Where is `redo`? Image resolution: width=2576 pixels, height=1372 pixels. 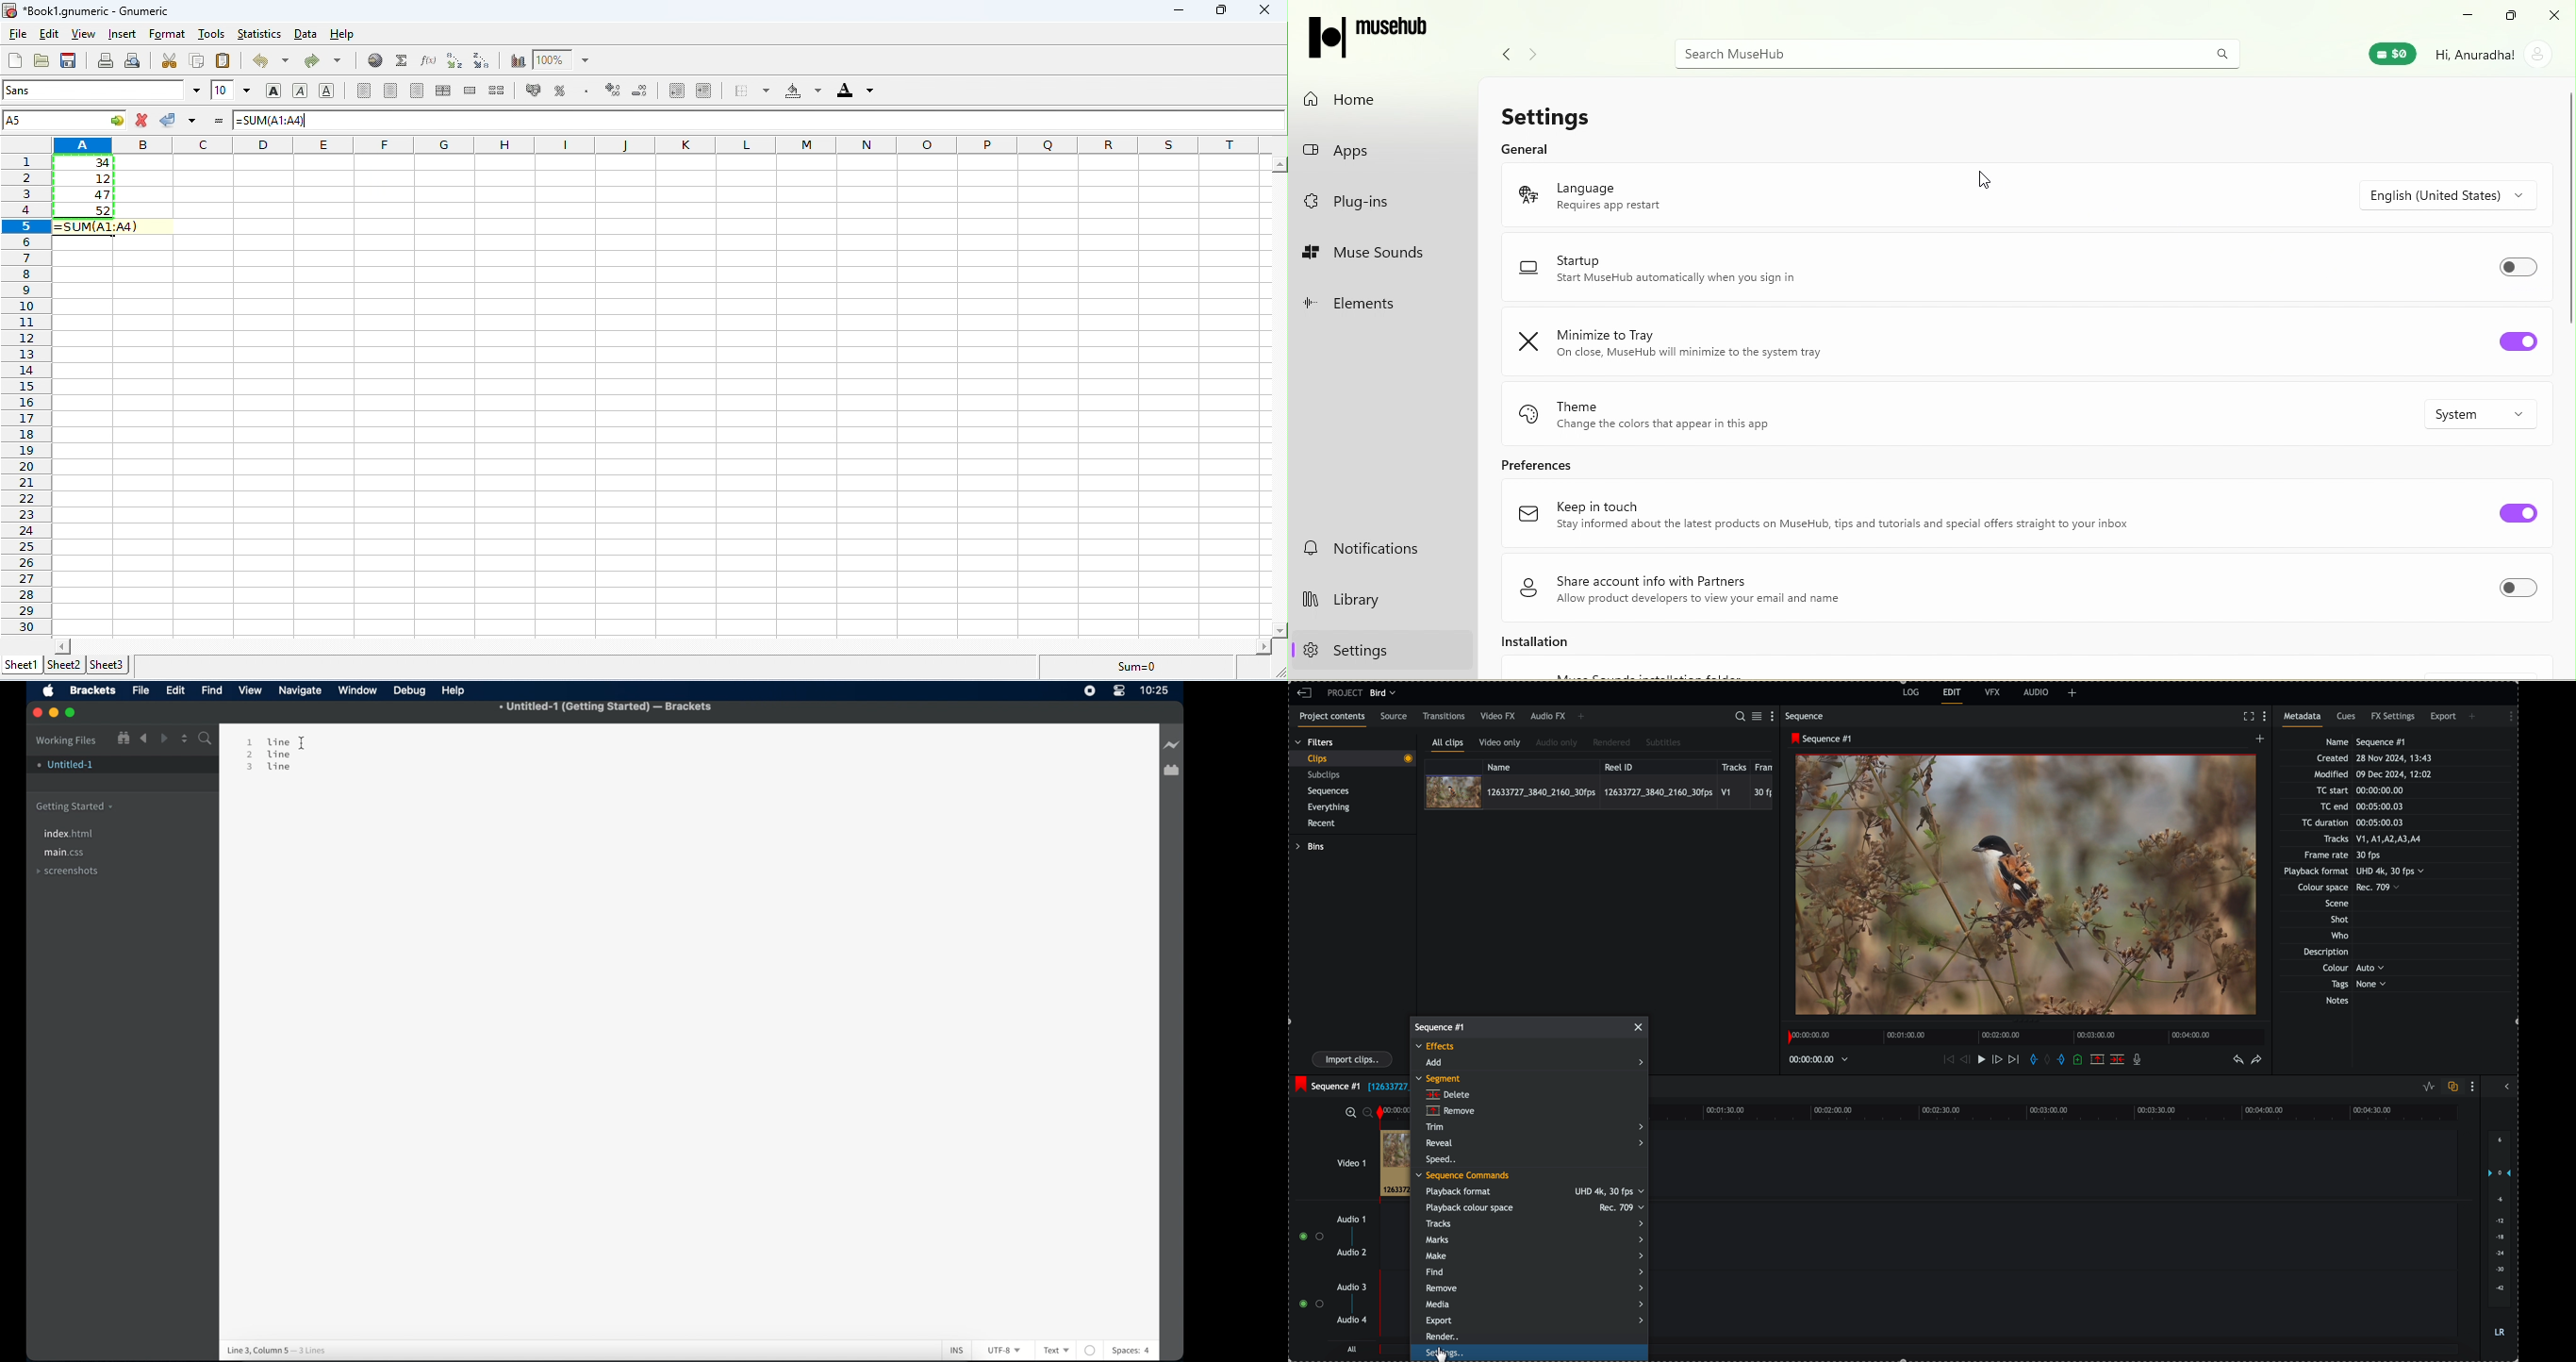 redo is located at coordinates (322, 61).